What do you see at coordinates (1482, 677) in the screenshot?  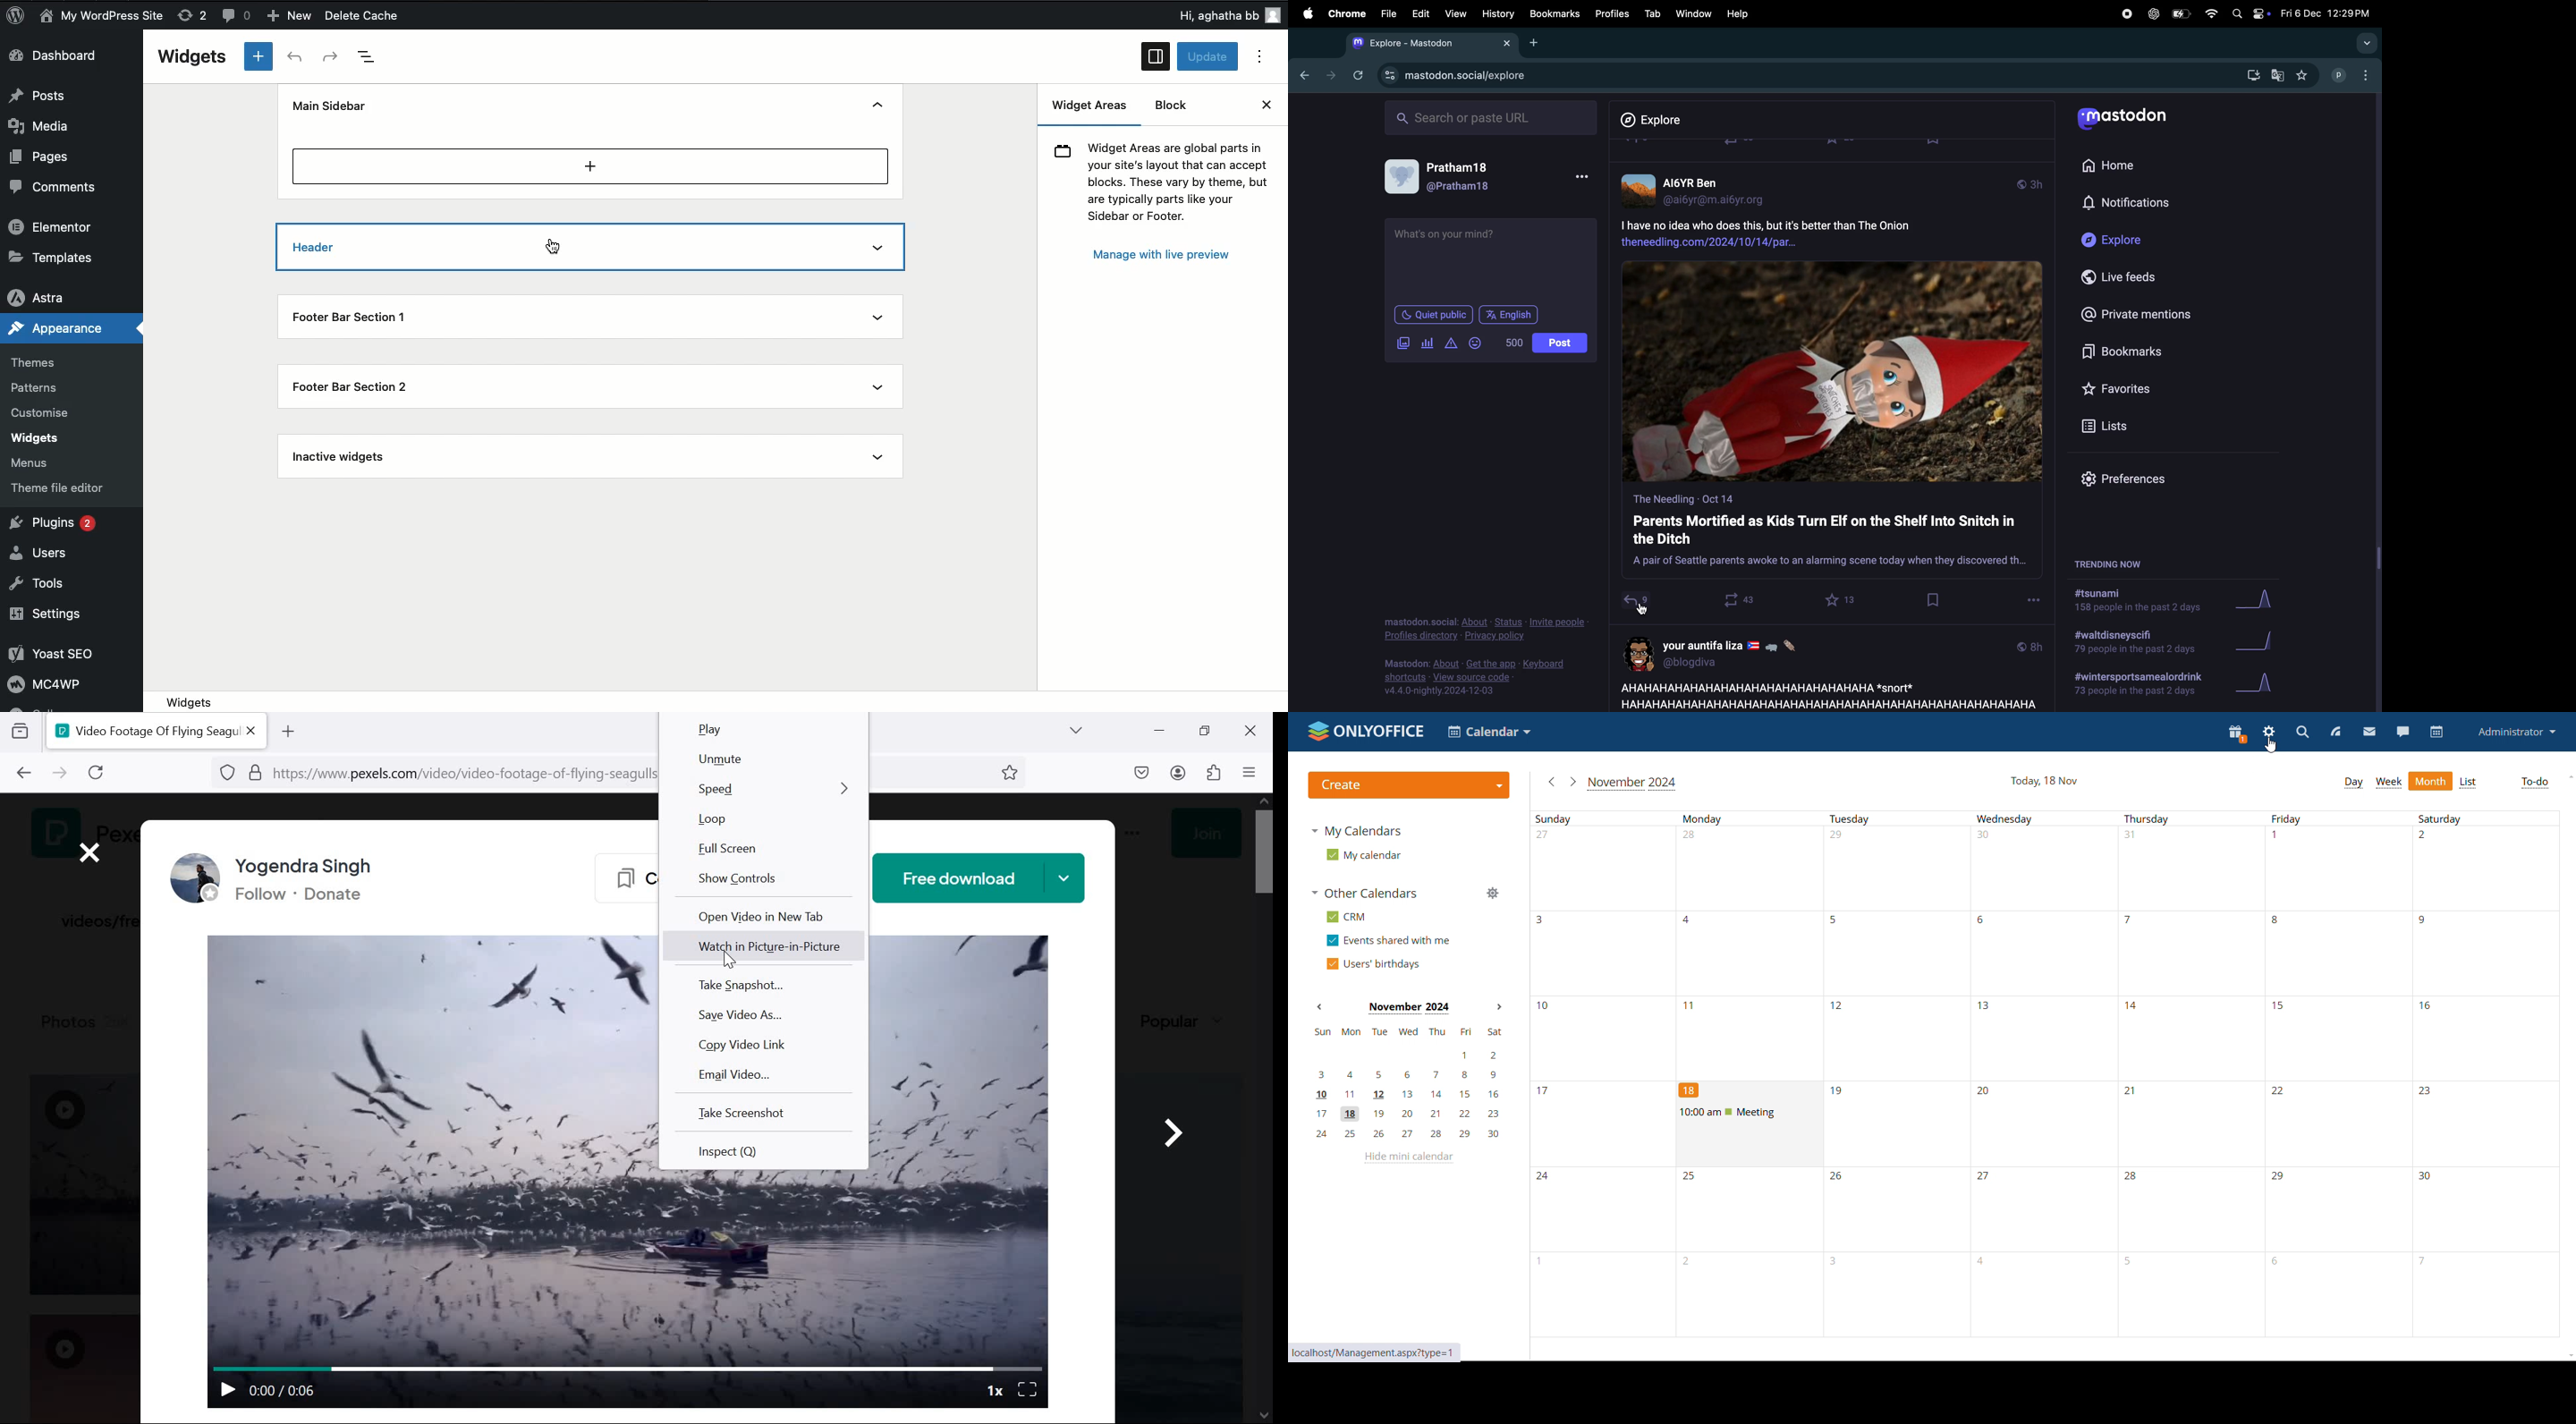 I see `view source code` at bounding box center [1482, 677].